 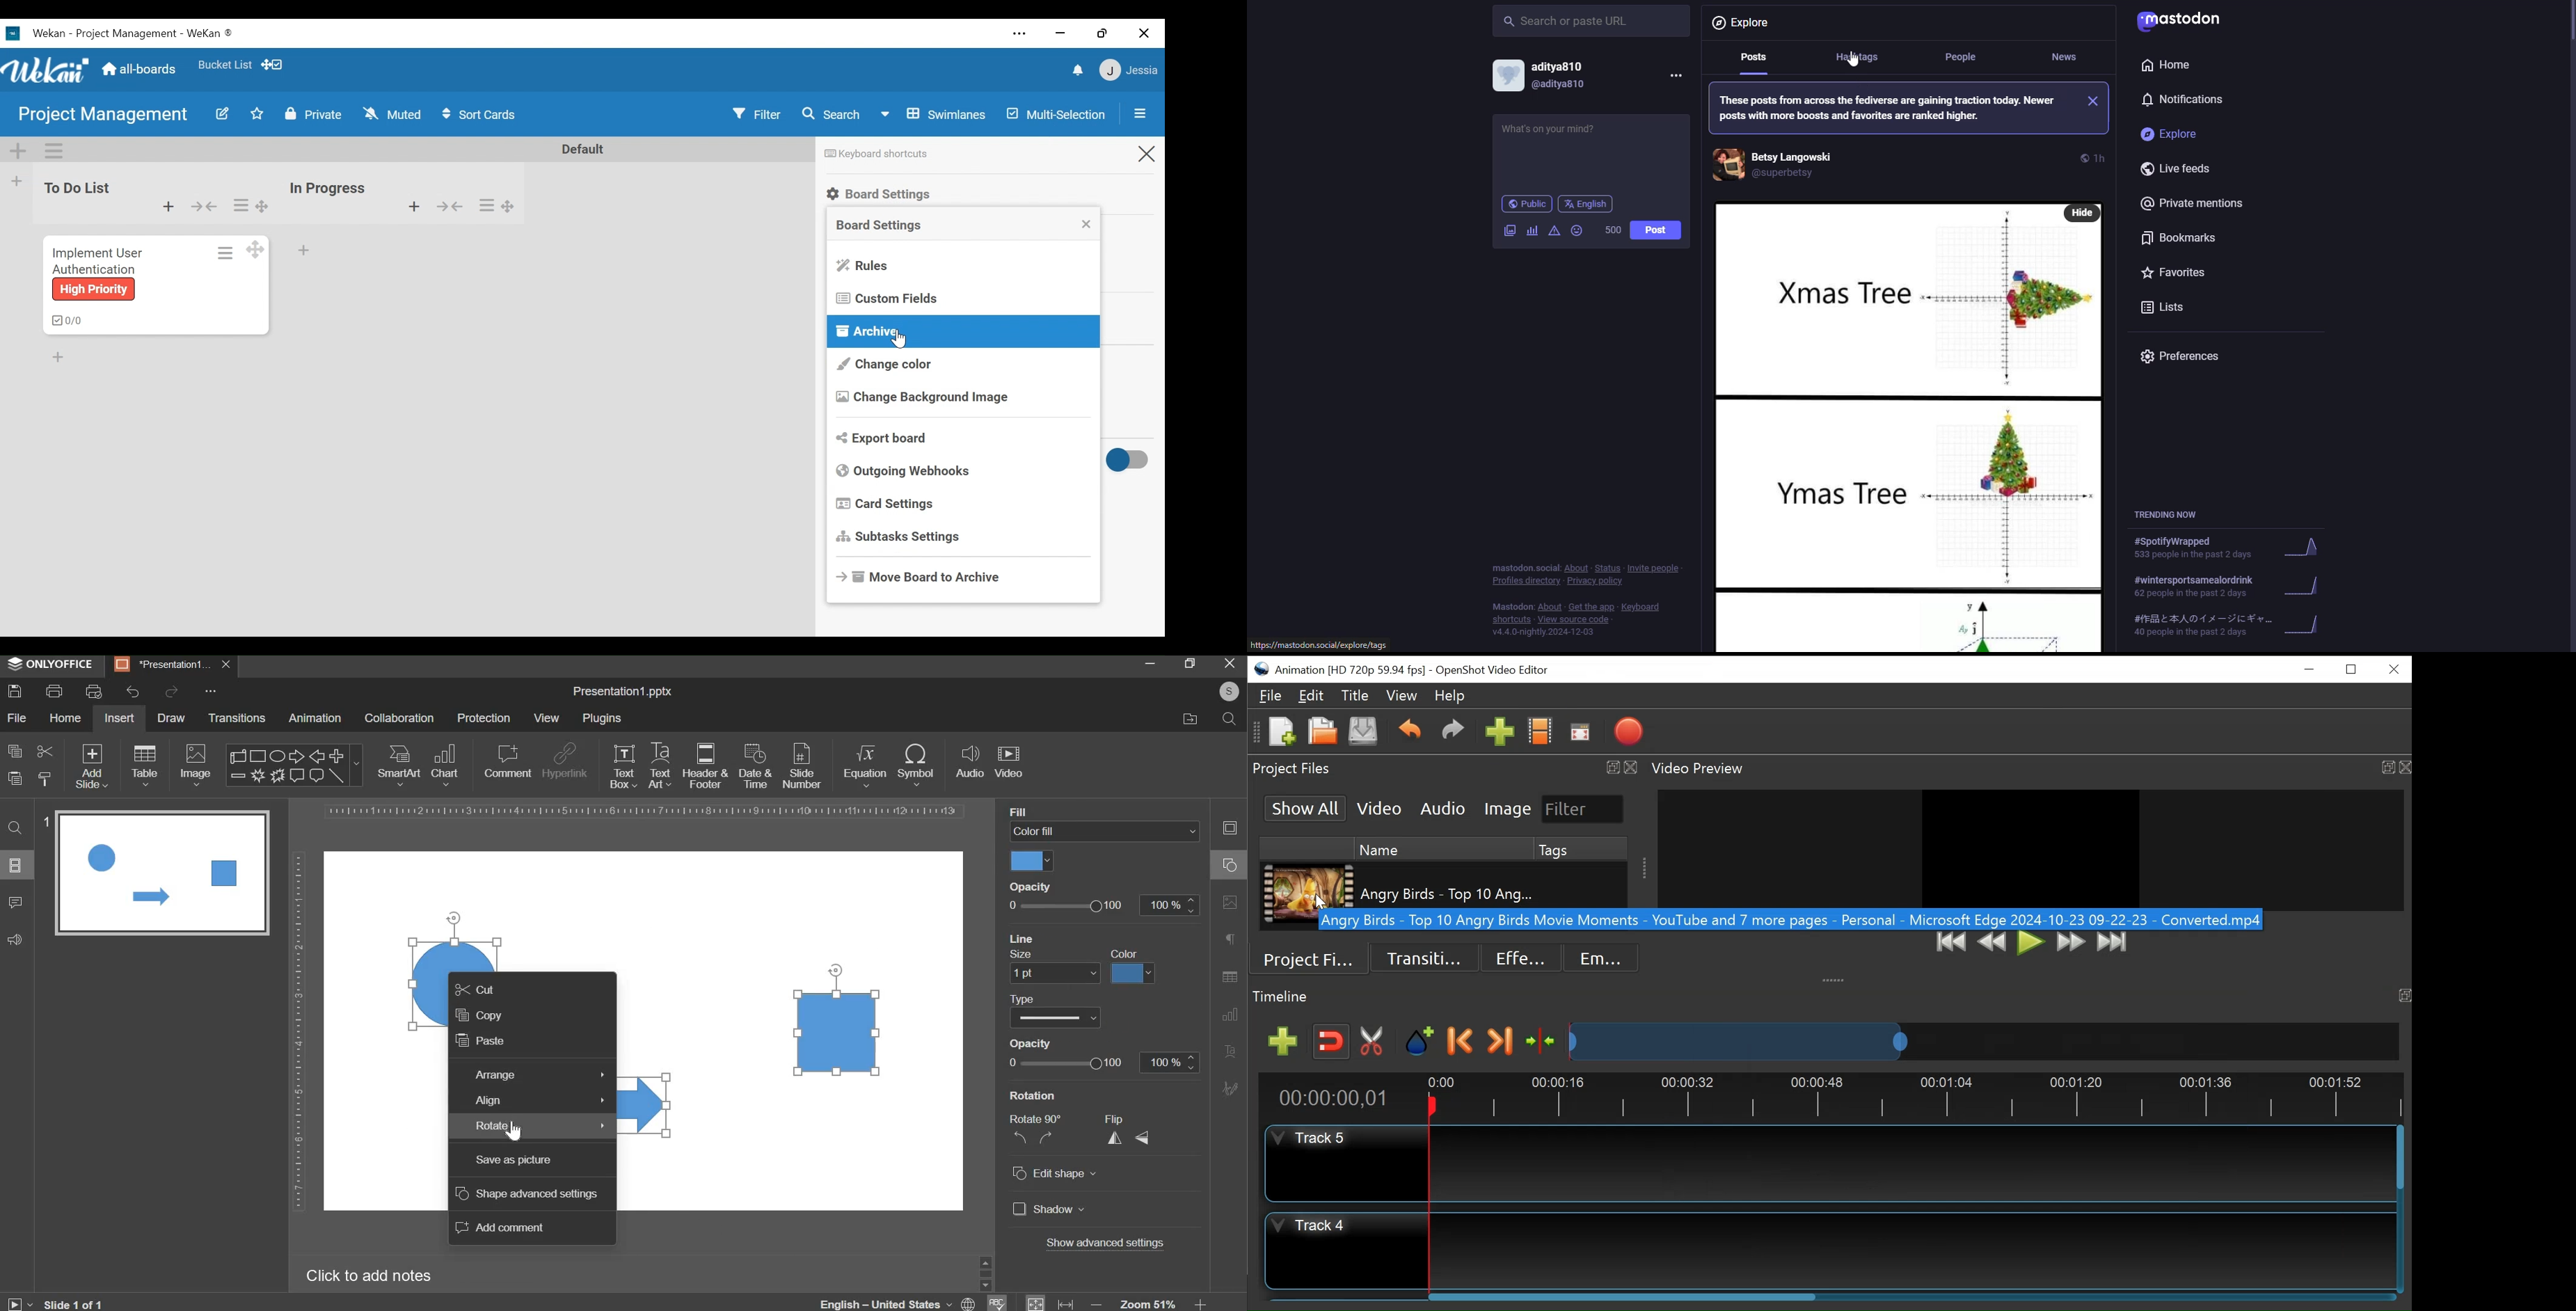 I want to click on Cursor, so click(x=904, y=337).